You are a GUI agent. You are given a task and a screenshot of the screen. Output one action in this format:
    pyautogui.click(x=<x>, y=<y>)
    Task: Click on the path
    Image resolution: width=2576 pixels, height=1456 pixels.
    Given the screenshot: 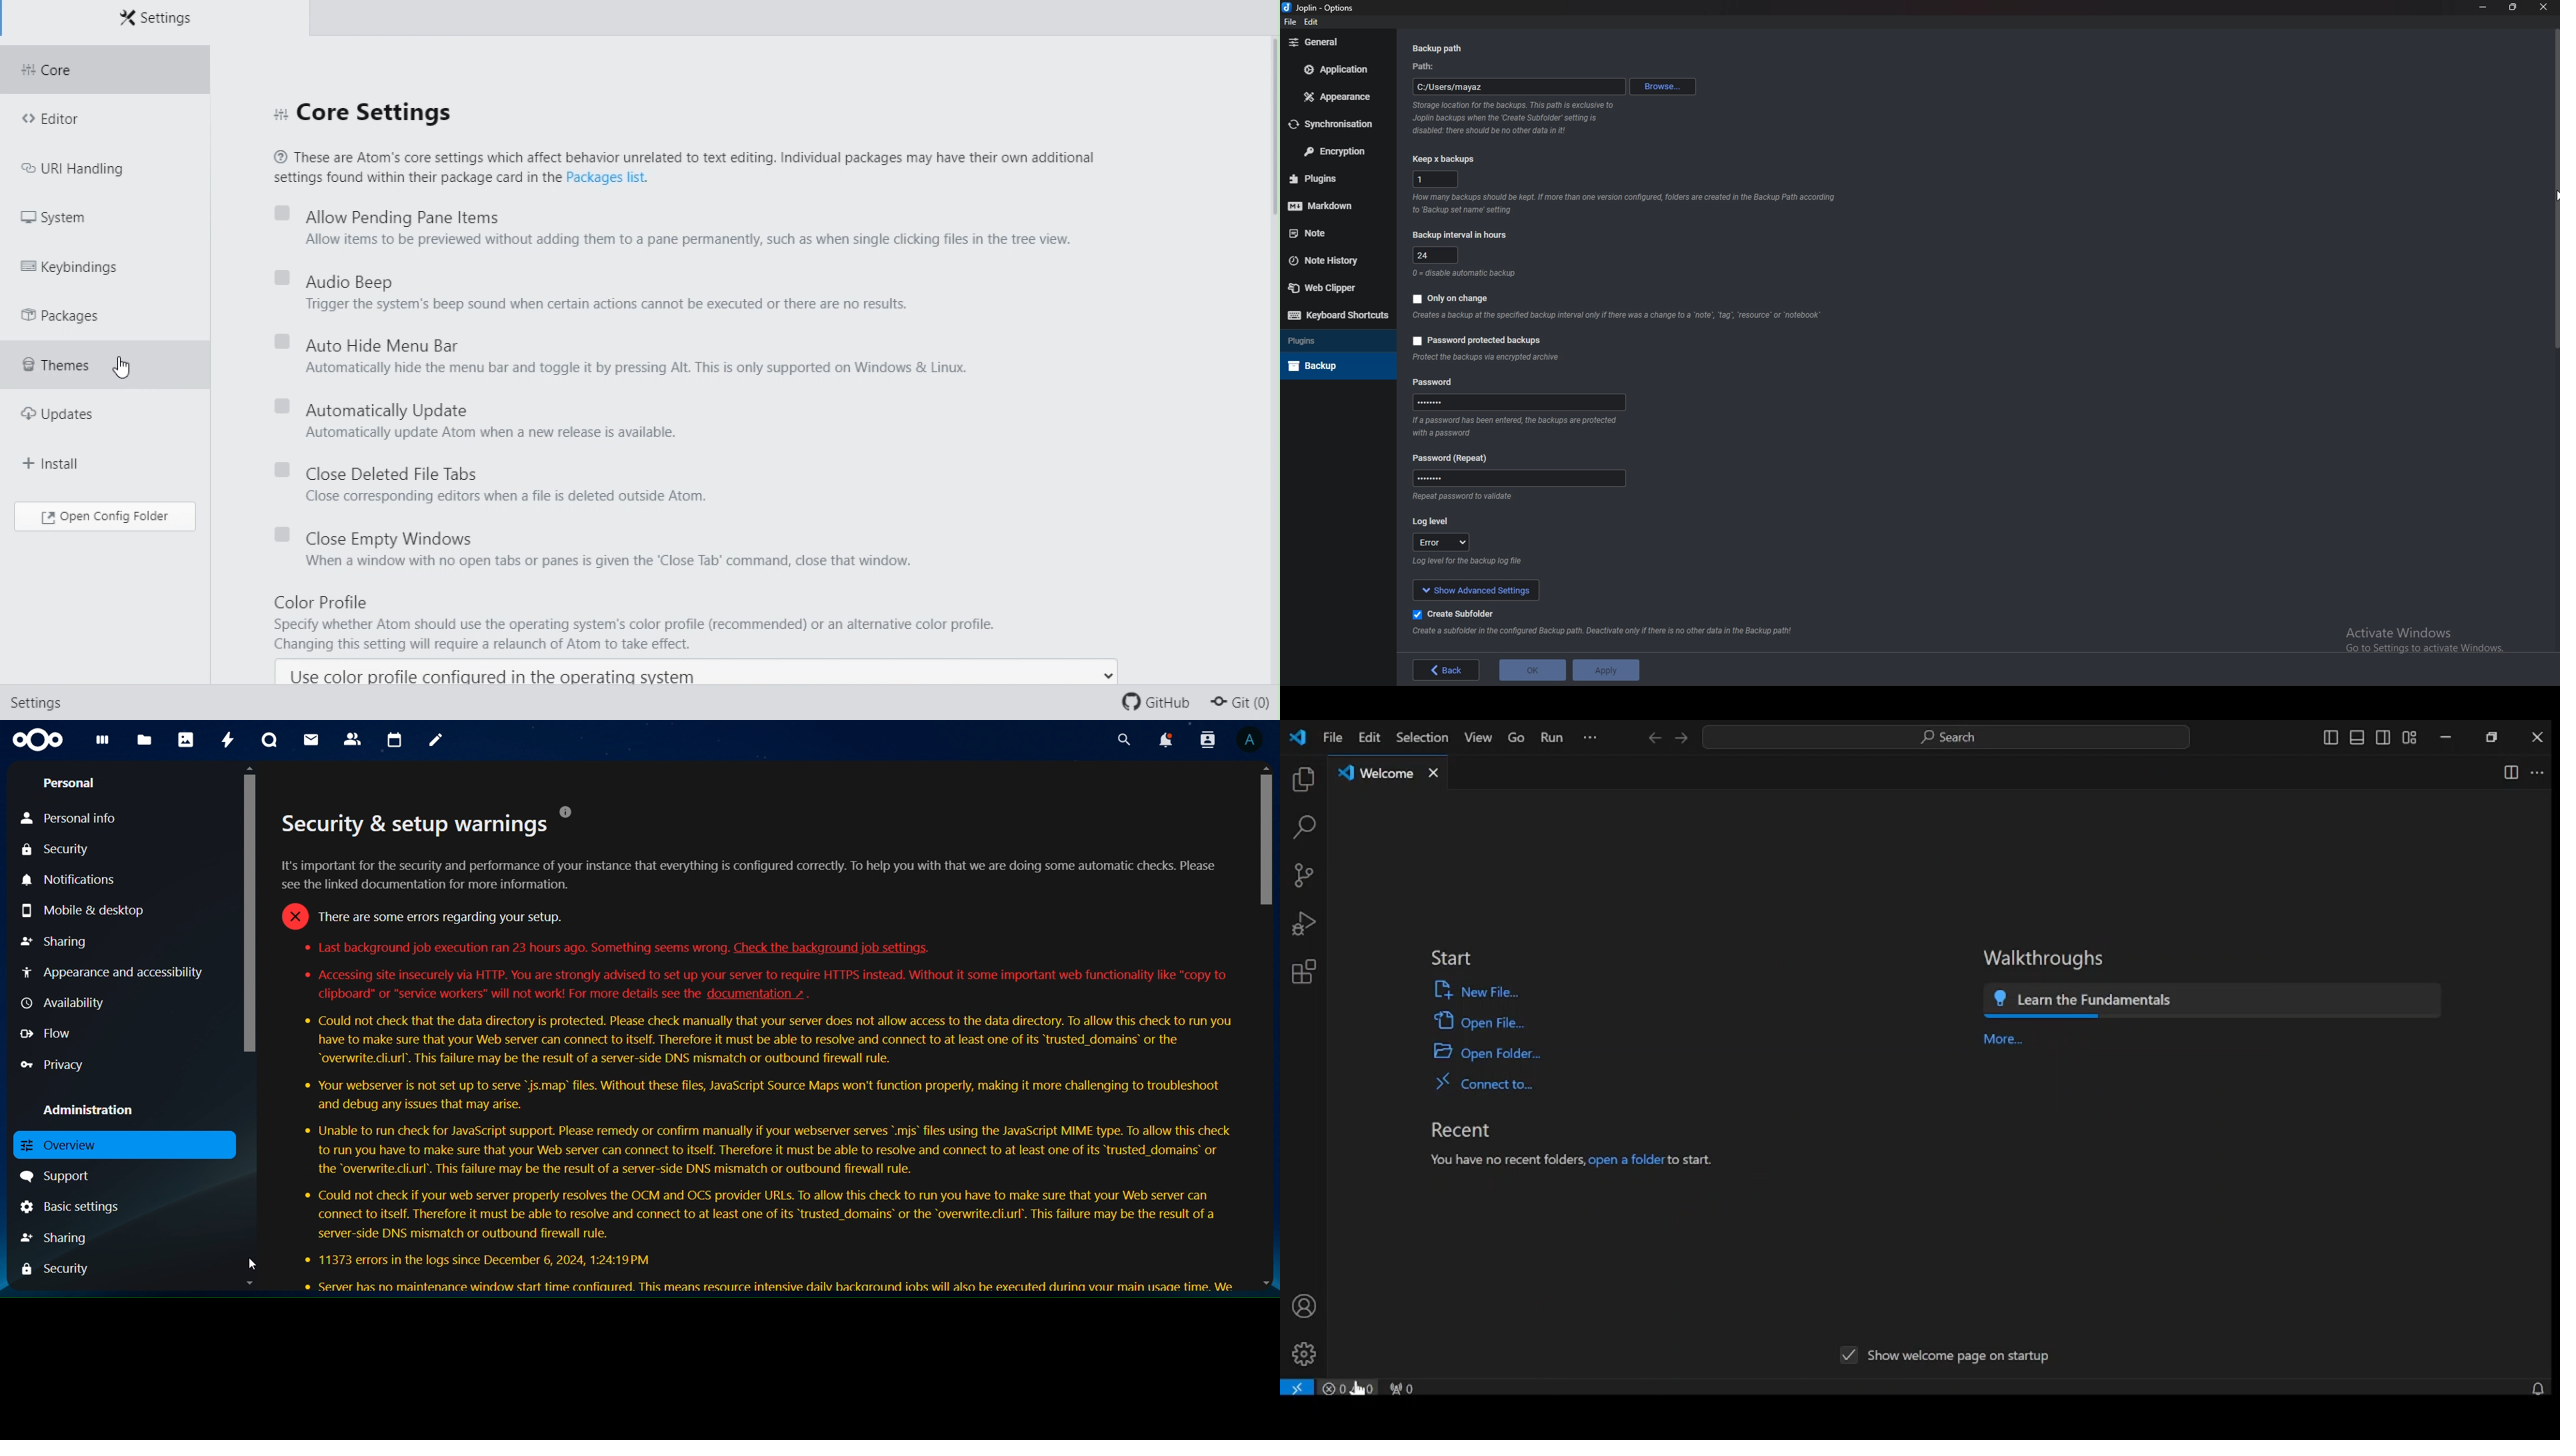 What is the action you would take?
    pyautogui.click(x=1519, y=87)
    